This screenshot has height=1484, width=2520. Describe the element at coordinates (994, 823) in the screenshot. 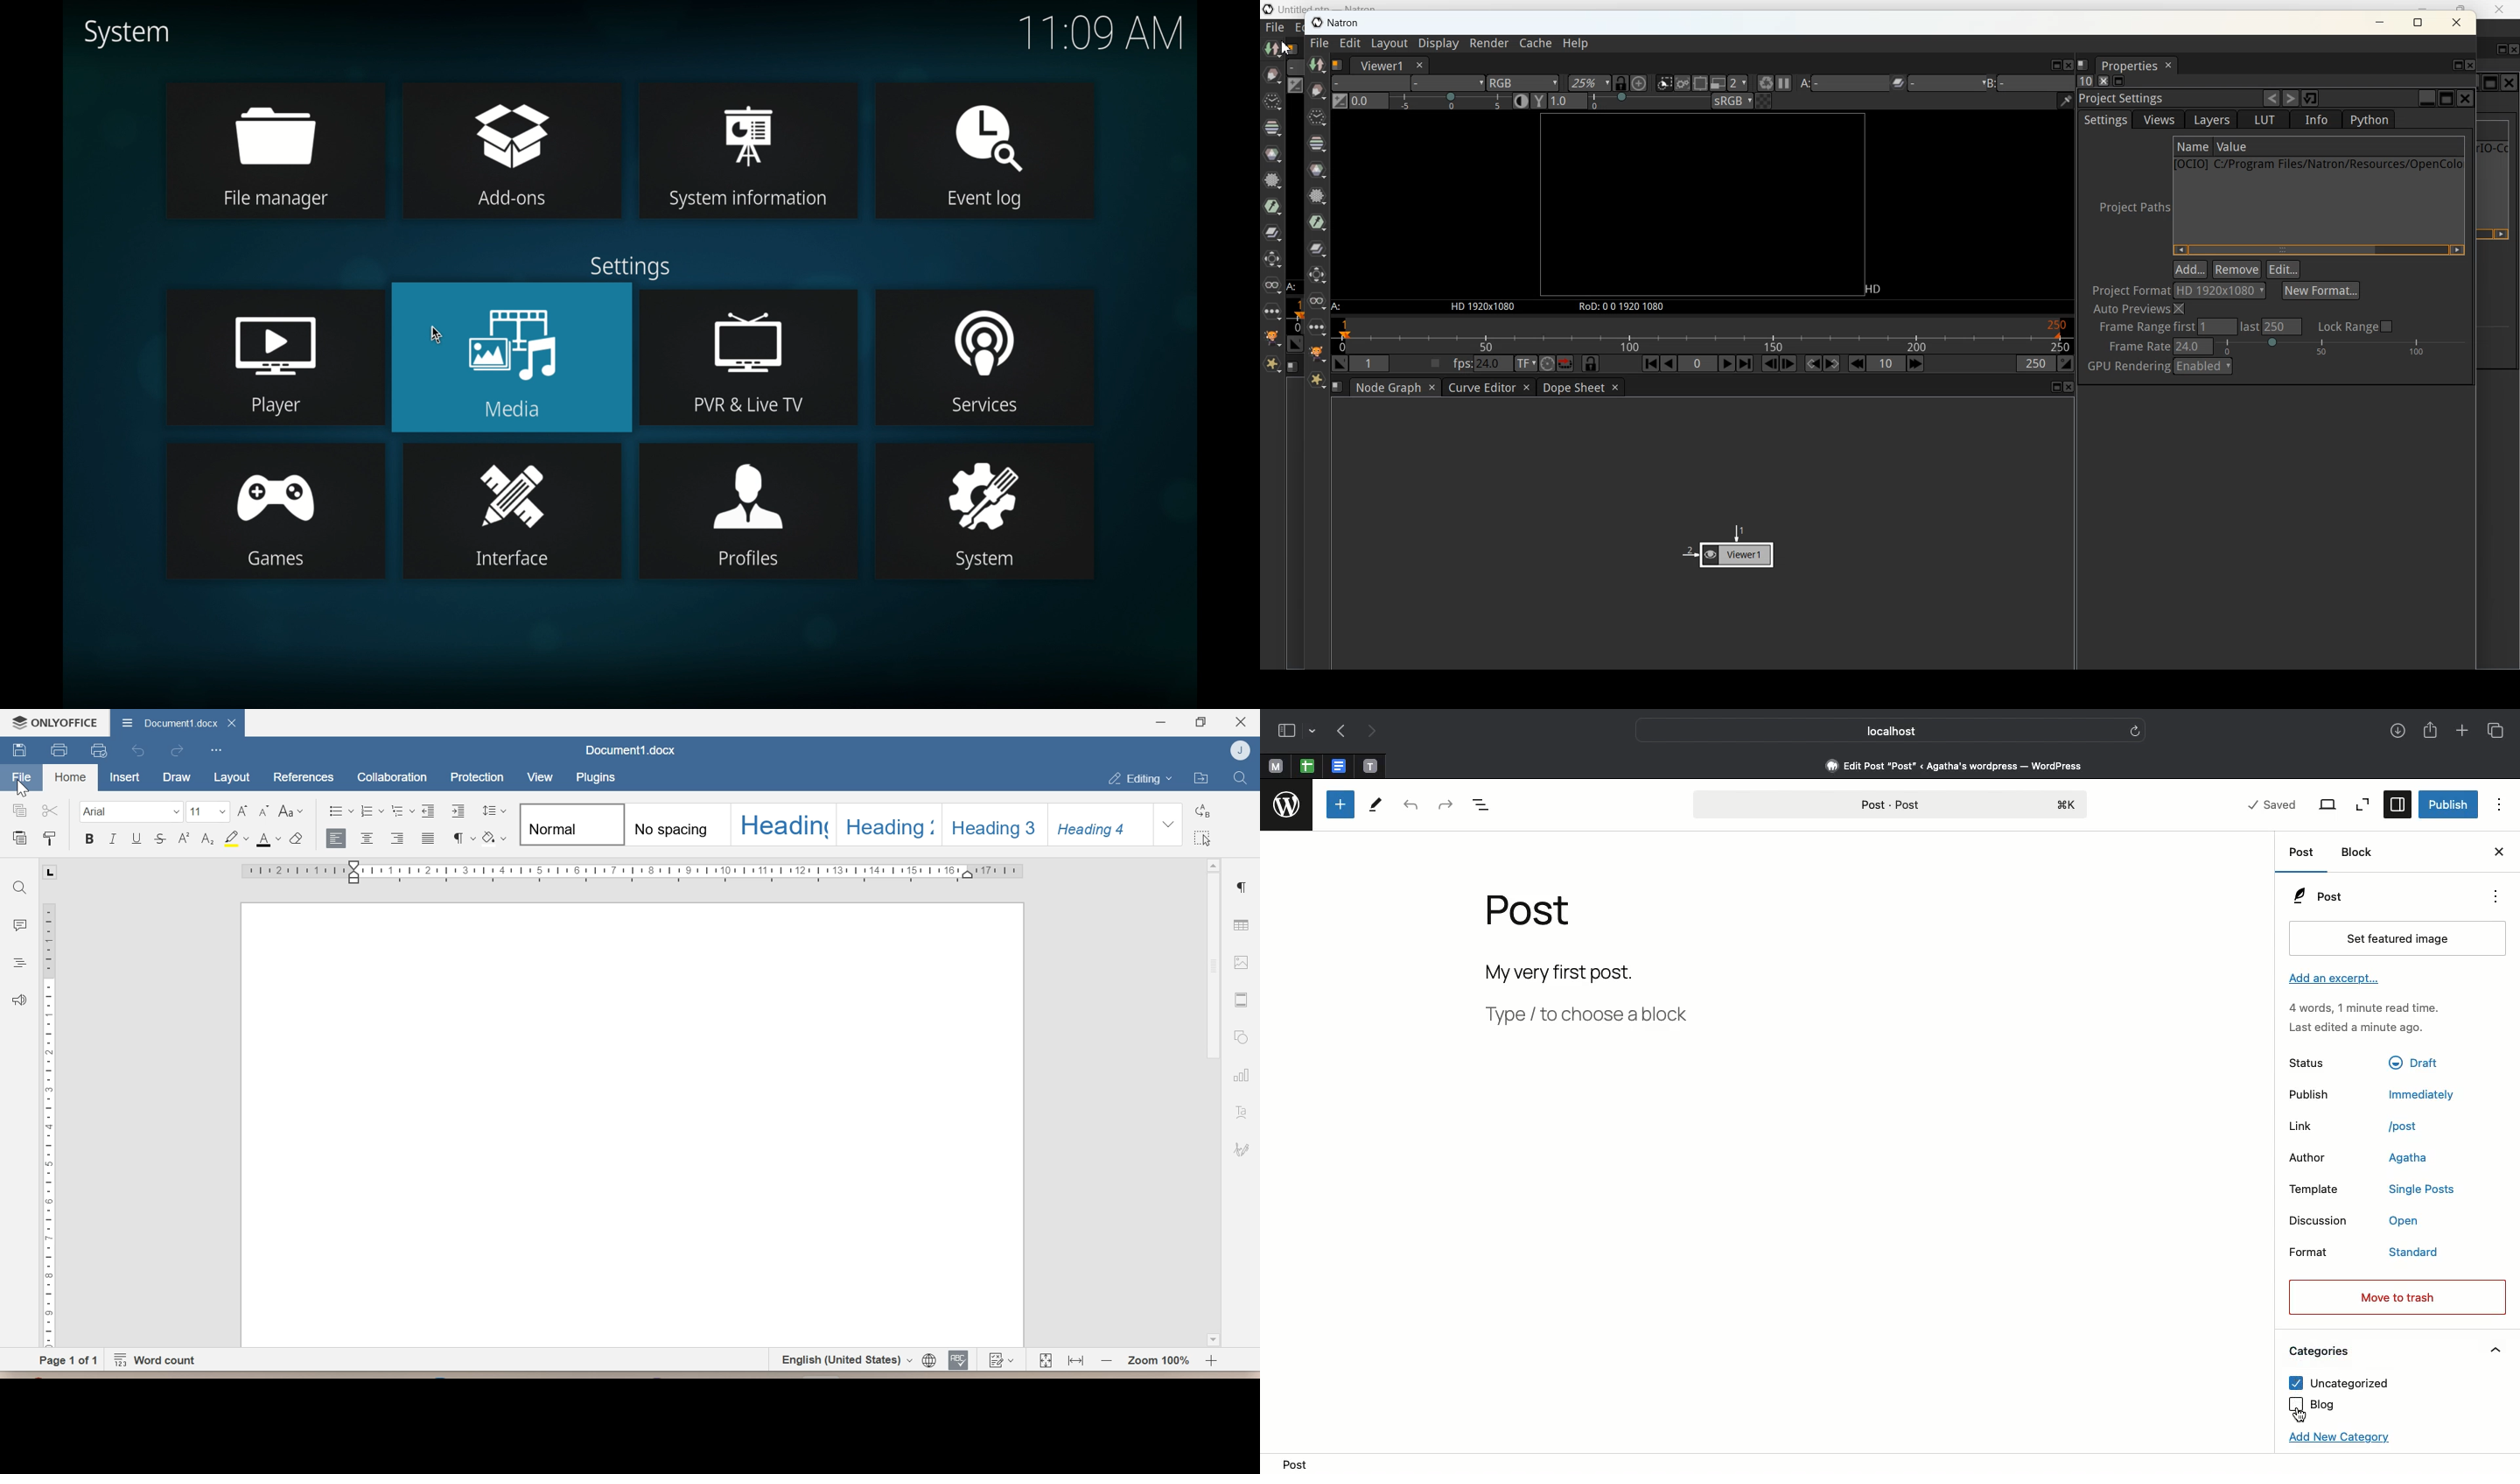

I see `Heading 3` at that location.